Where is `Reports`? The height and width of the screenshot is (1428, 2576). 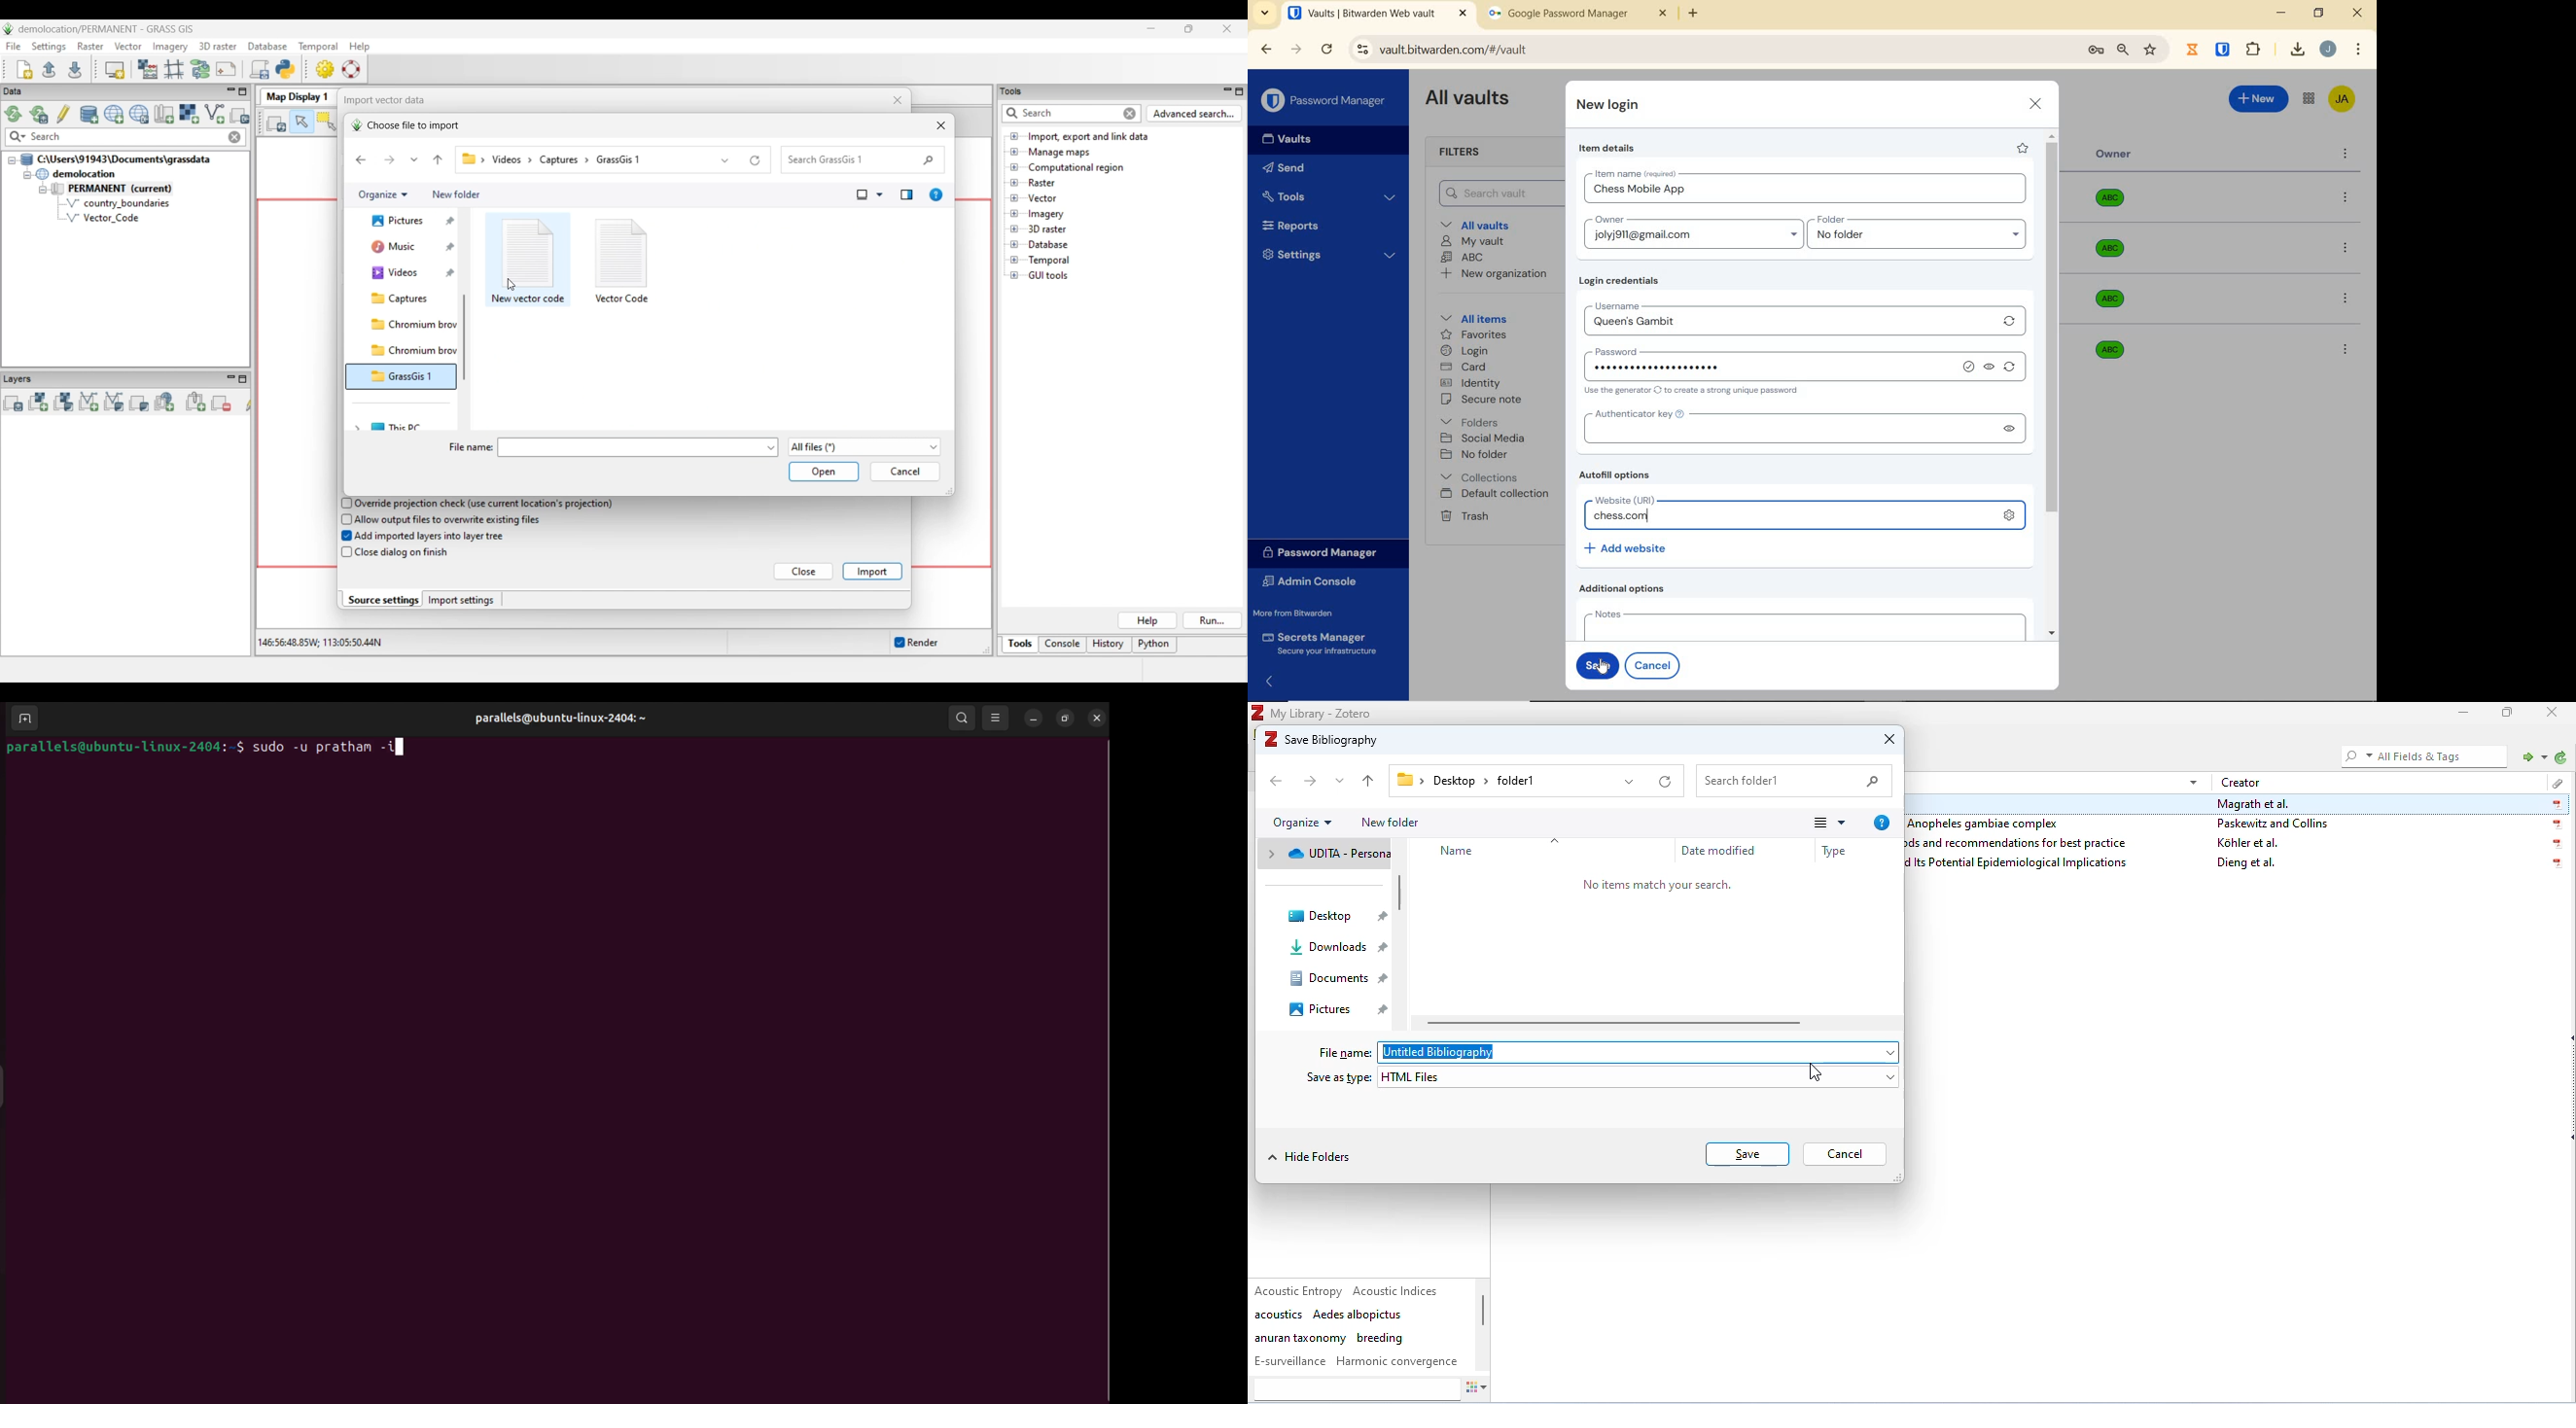 Reports is located at coordinates (1306, 223).